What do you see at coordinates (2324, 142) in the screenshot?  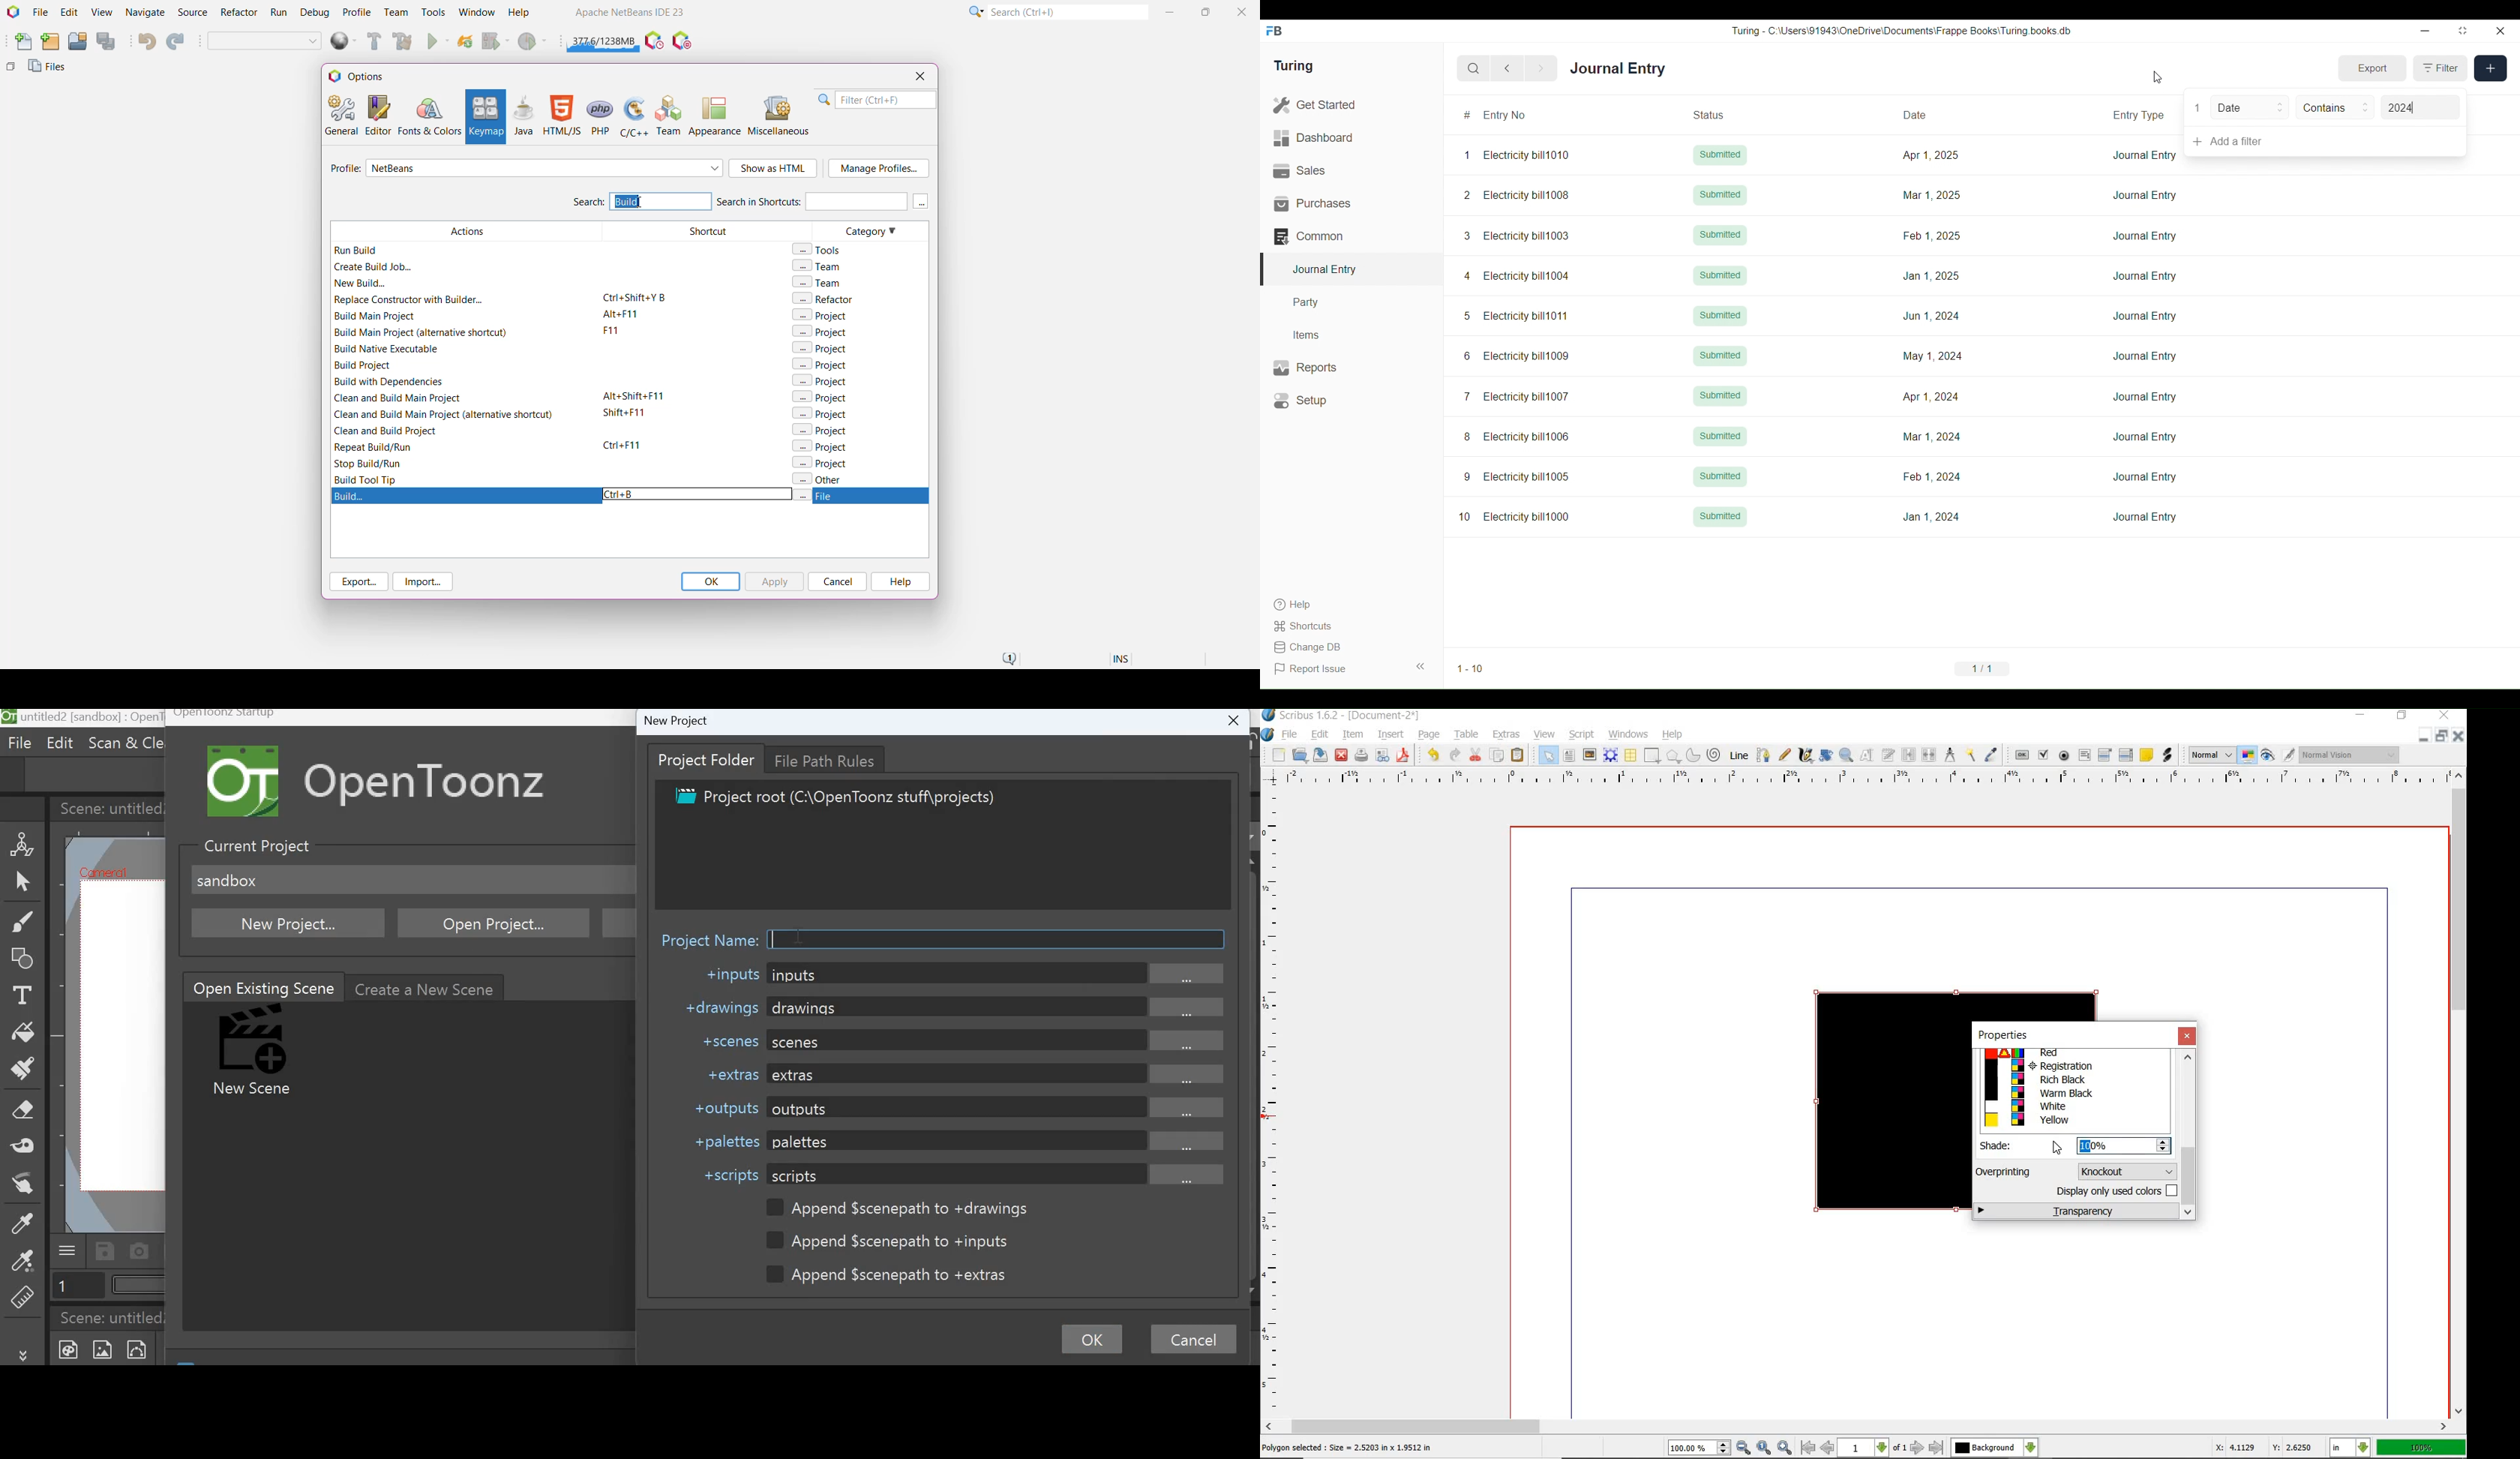 I see `Add a filter` at bounding box center [2324, 142].